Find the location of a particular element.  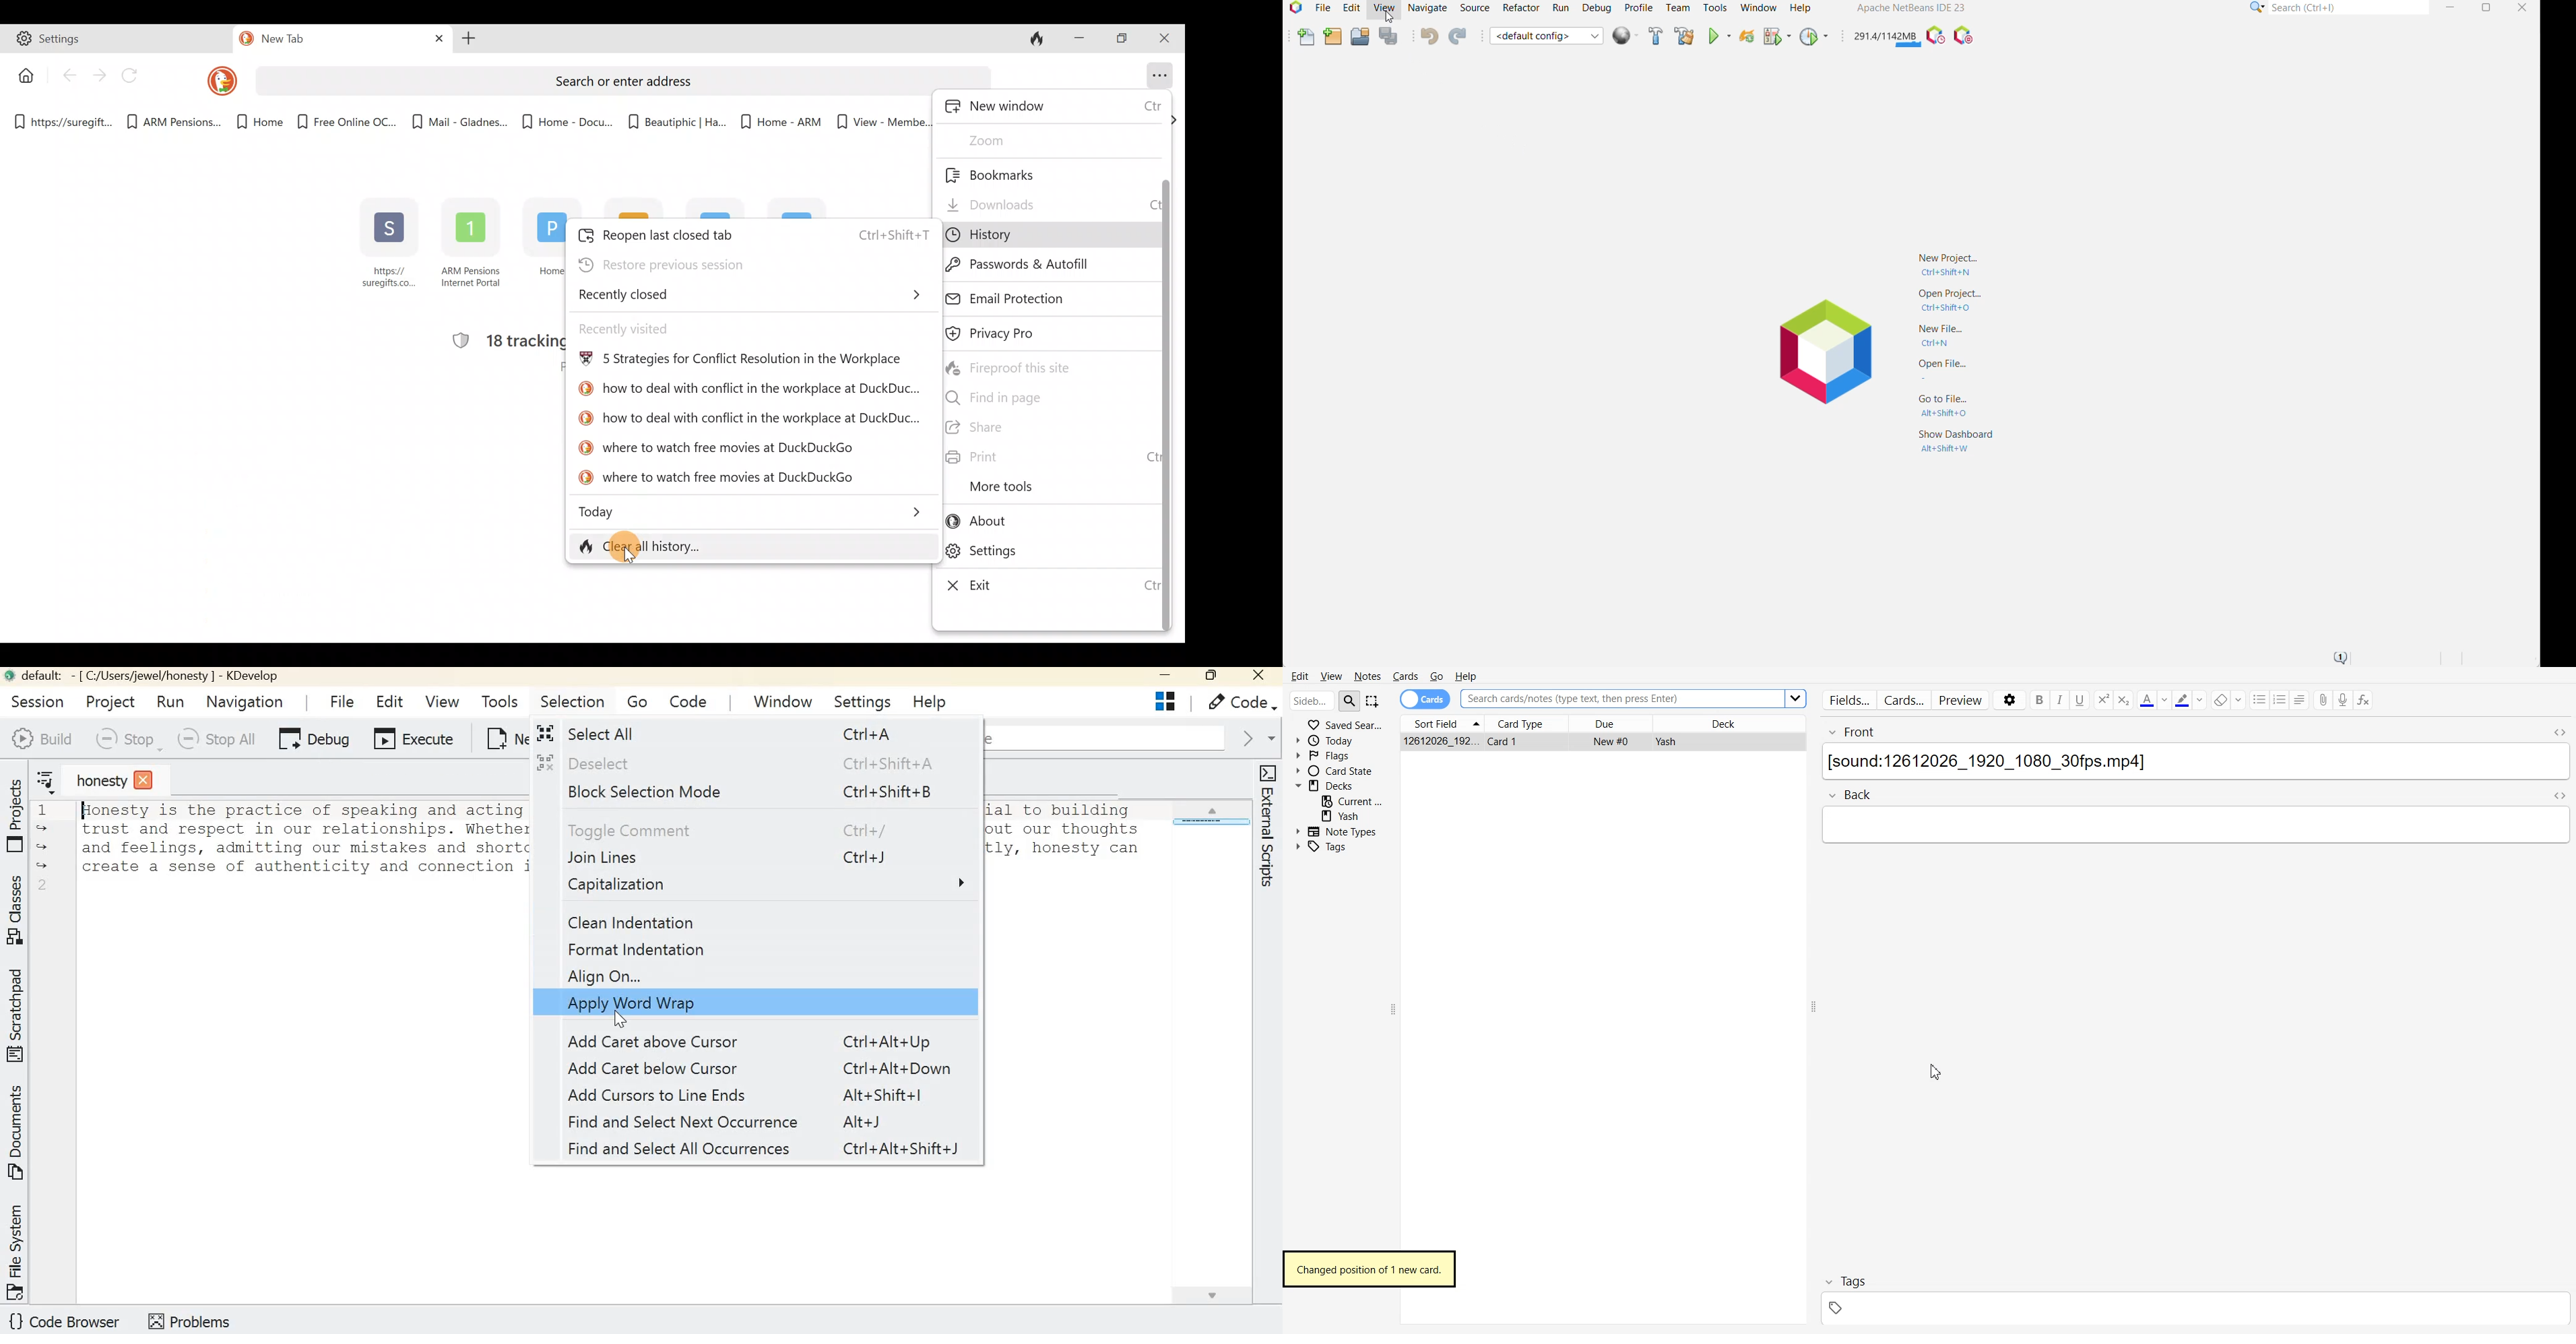

Equations is located at coordinates (2364, 701).